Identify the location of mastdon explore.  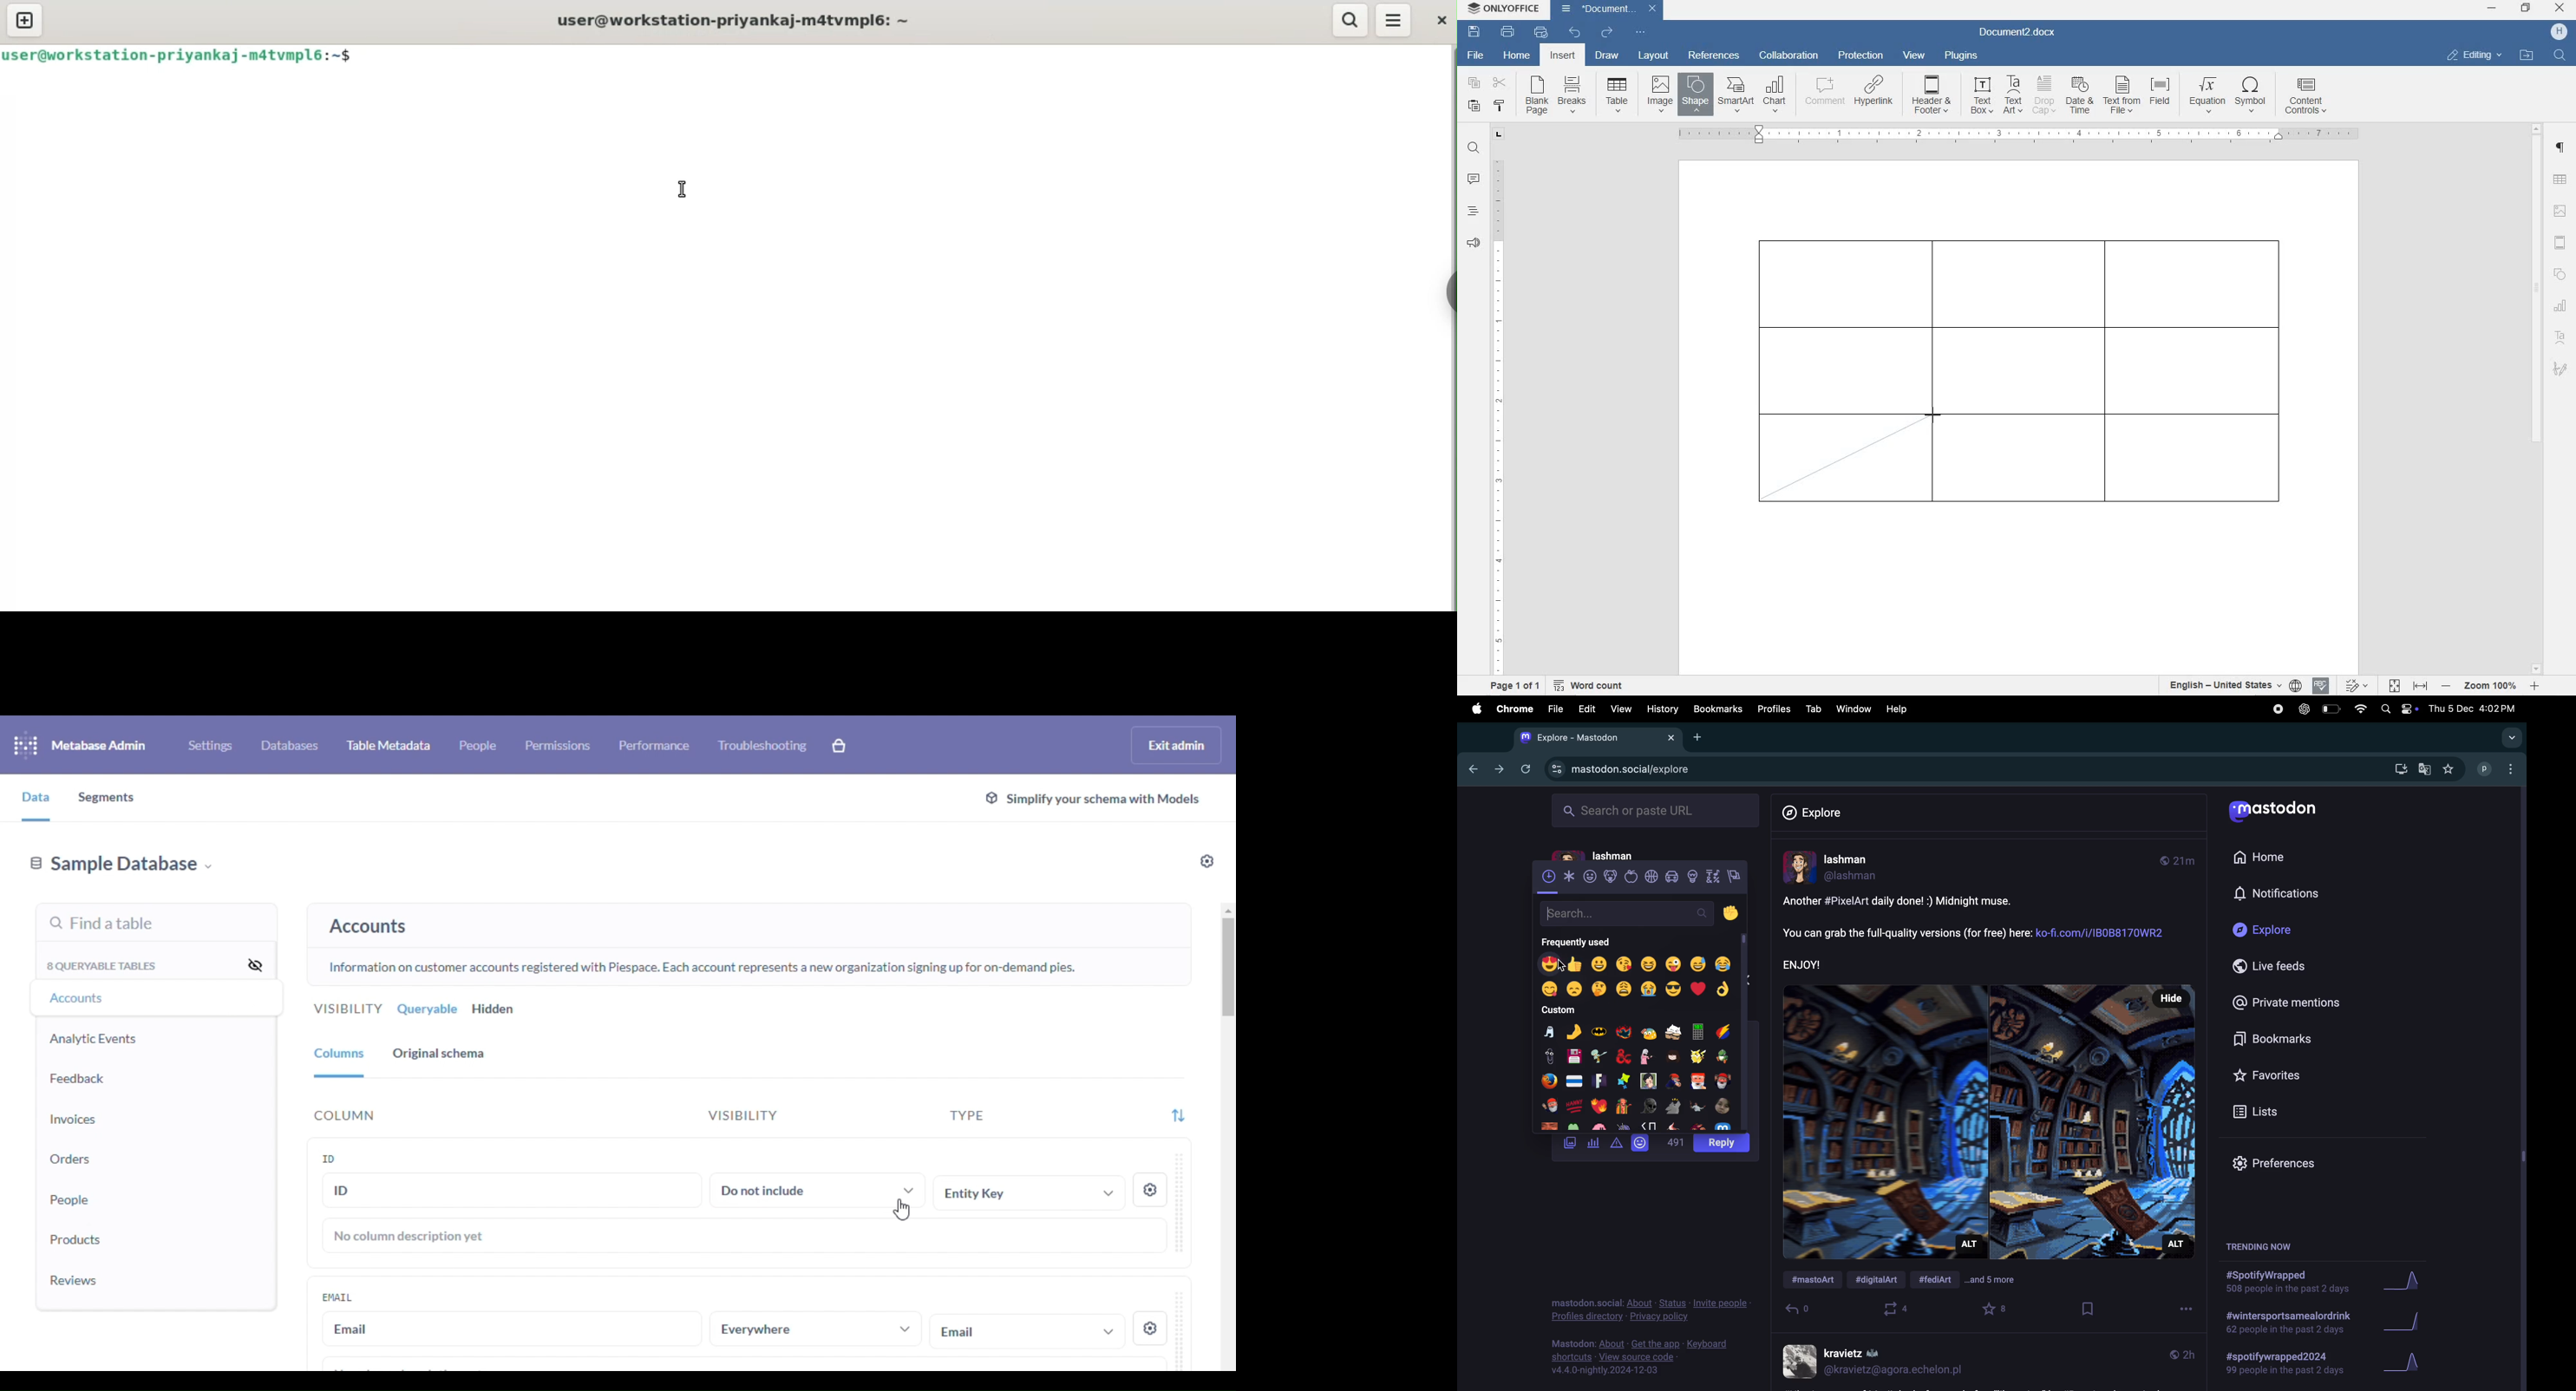
(1632, 769).